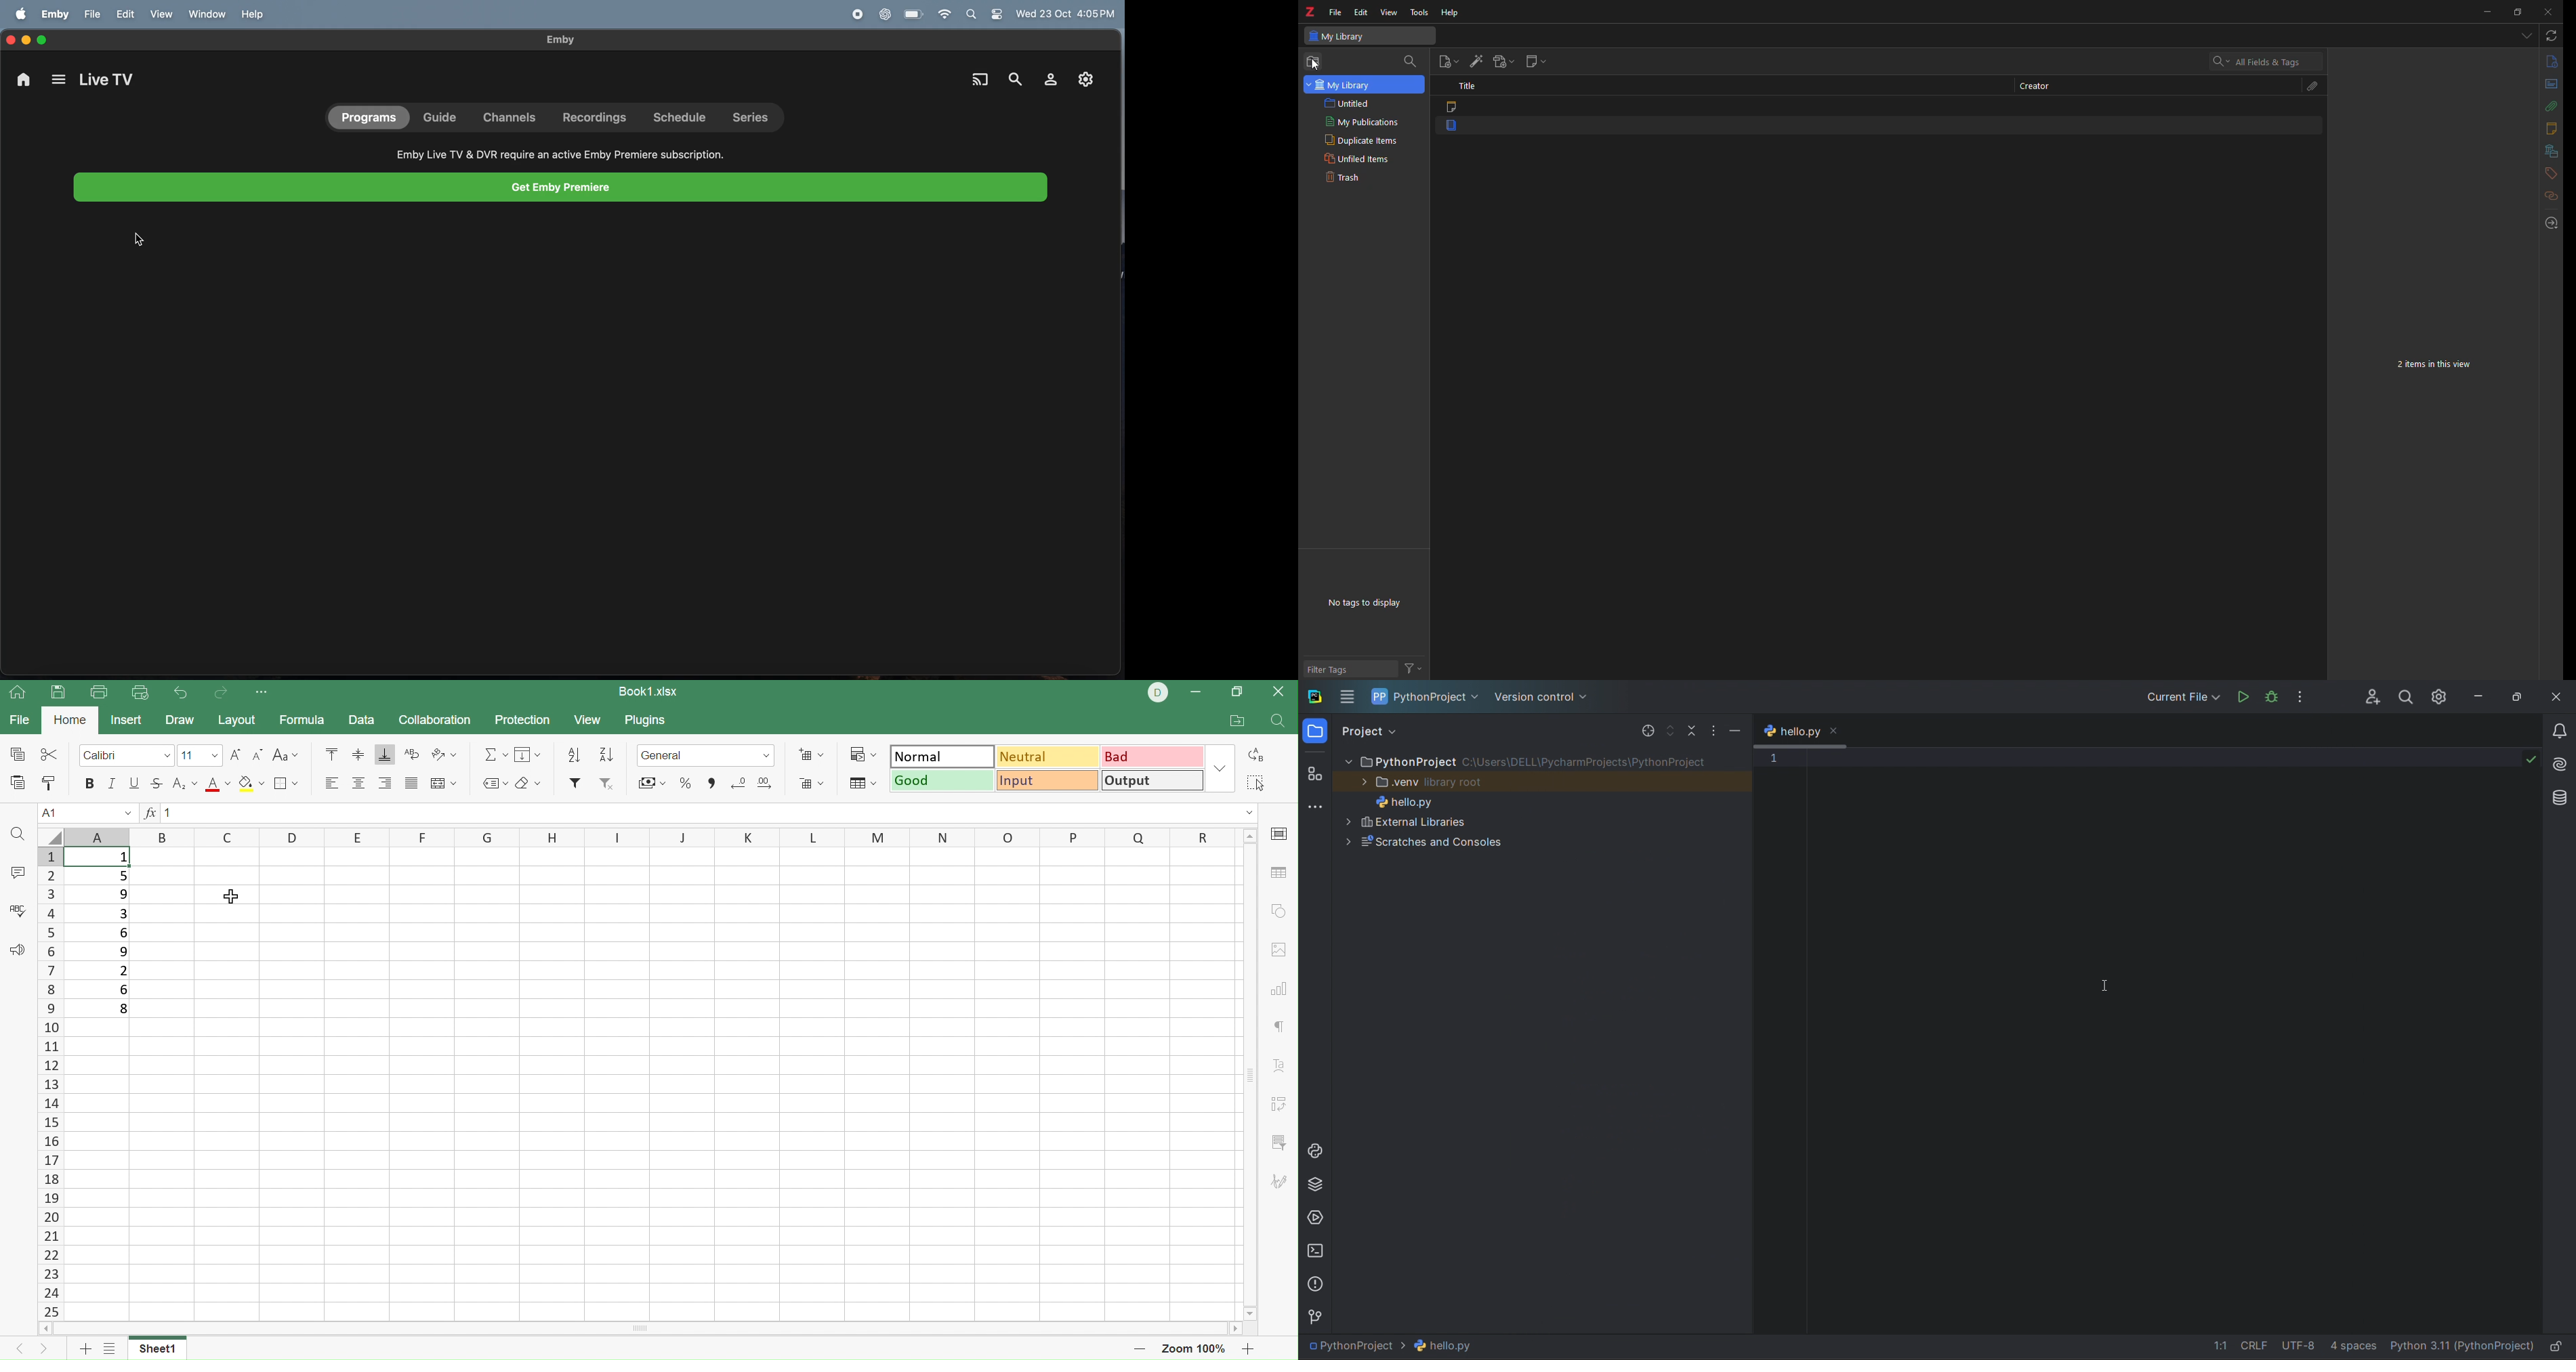 The width and height of the screenshot is (2576, 1372). What do you see at coordinates (1311, 11) in the screenshot?
I see `z` at bounding box center [1311, 11].